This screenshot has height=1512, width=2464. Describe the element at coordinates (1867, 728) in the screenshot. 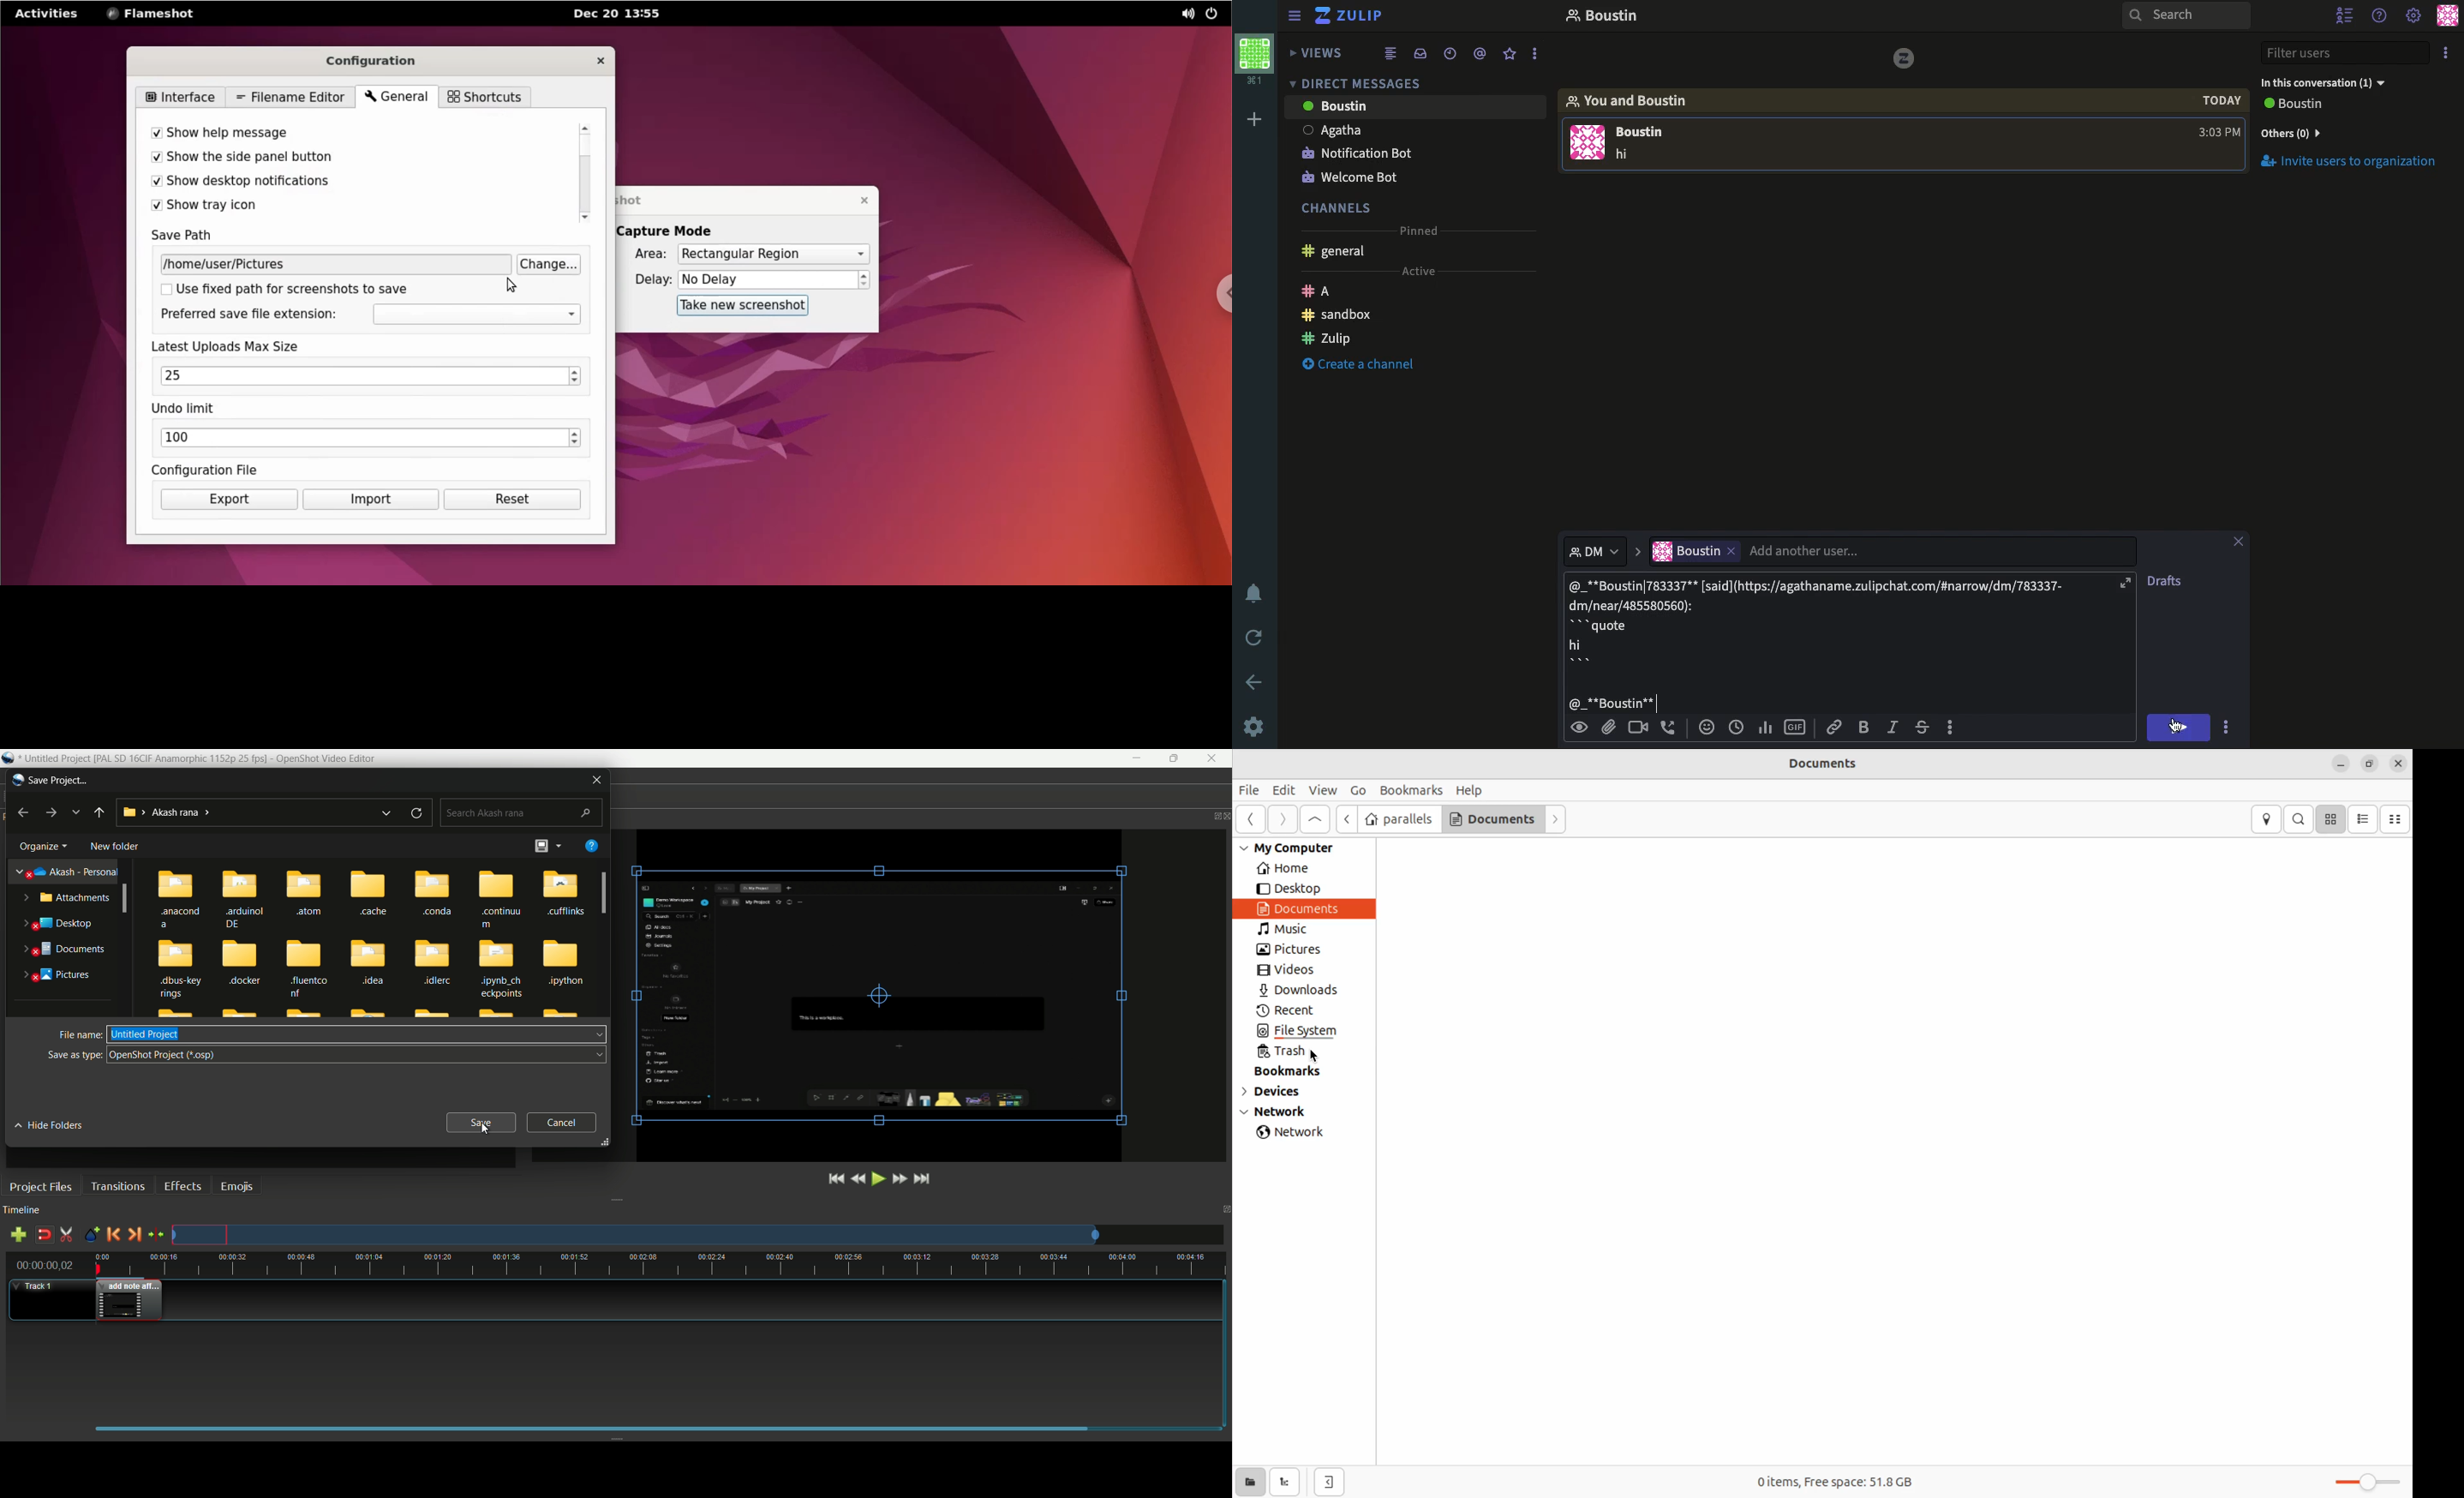

I see `Bol` at that location.